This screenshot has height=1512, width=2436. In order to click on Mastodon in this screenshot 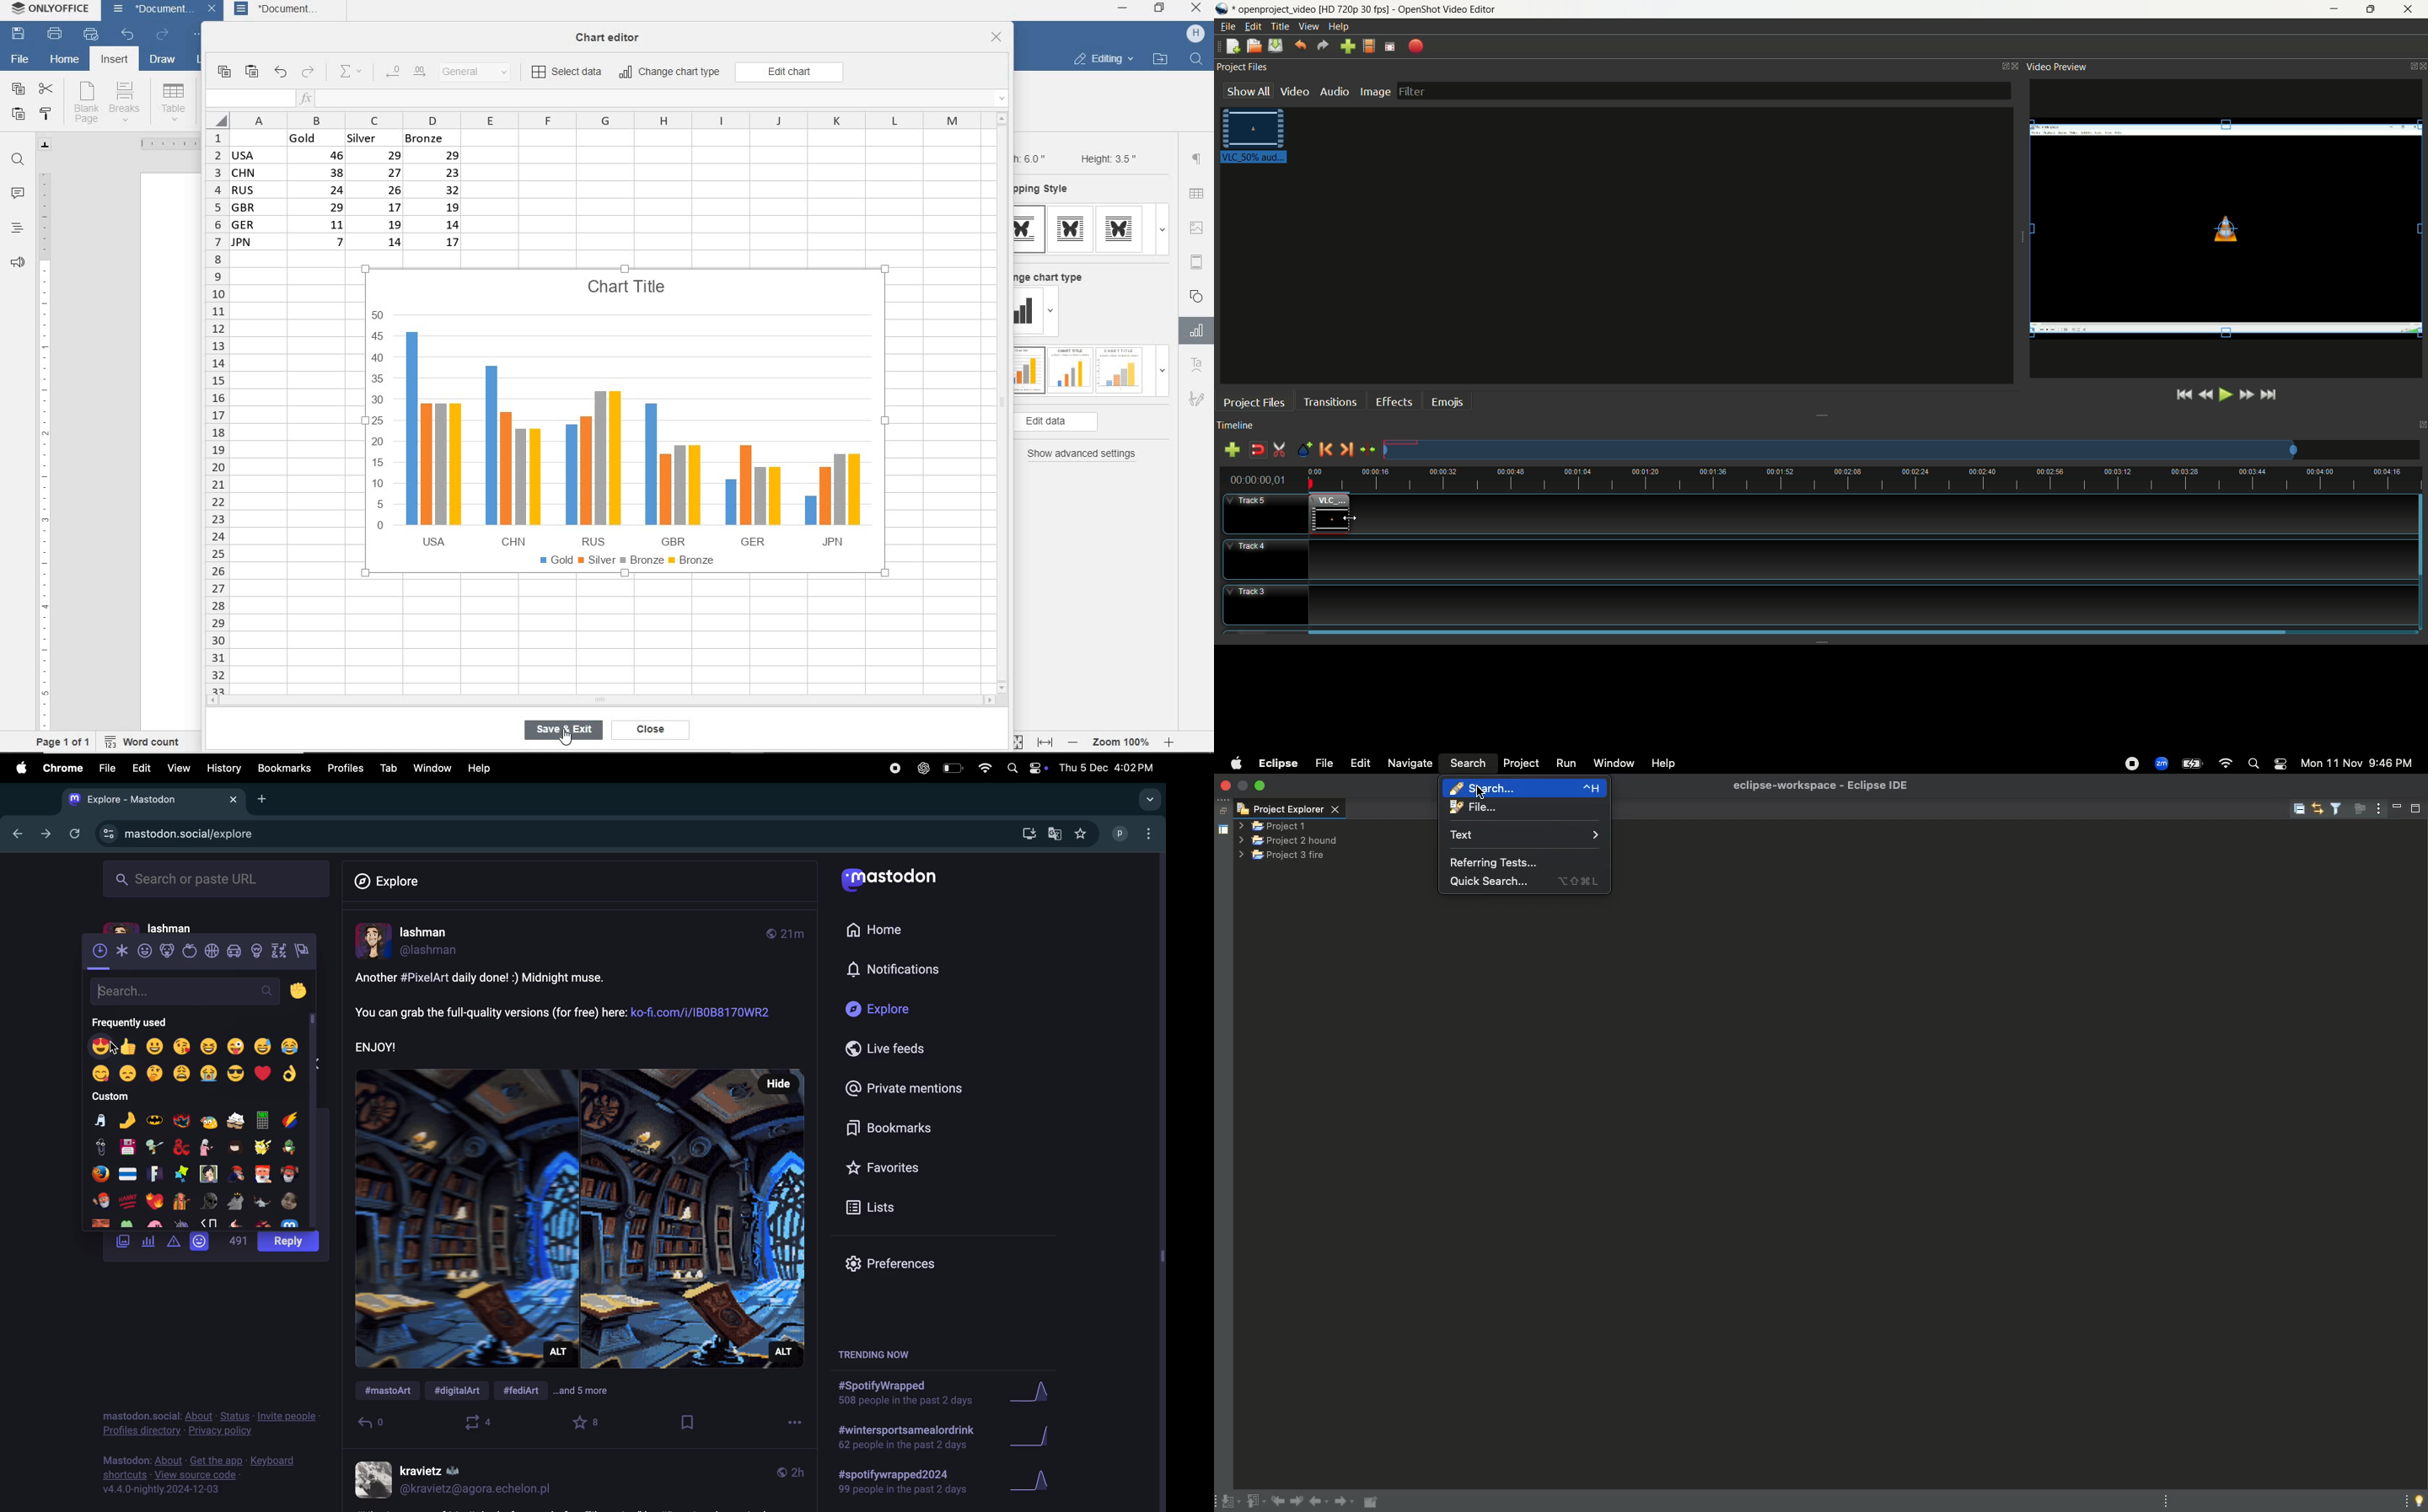, I will do `click(896, 878)`.